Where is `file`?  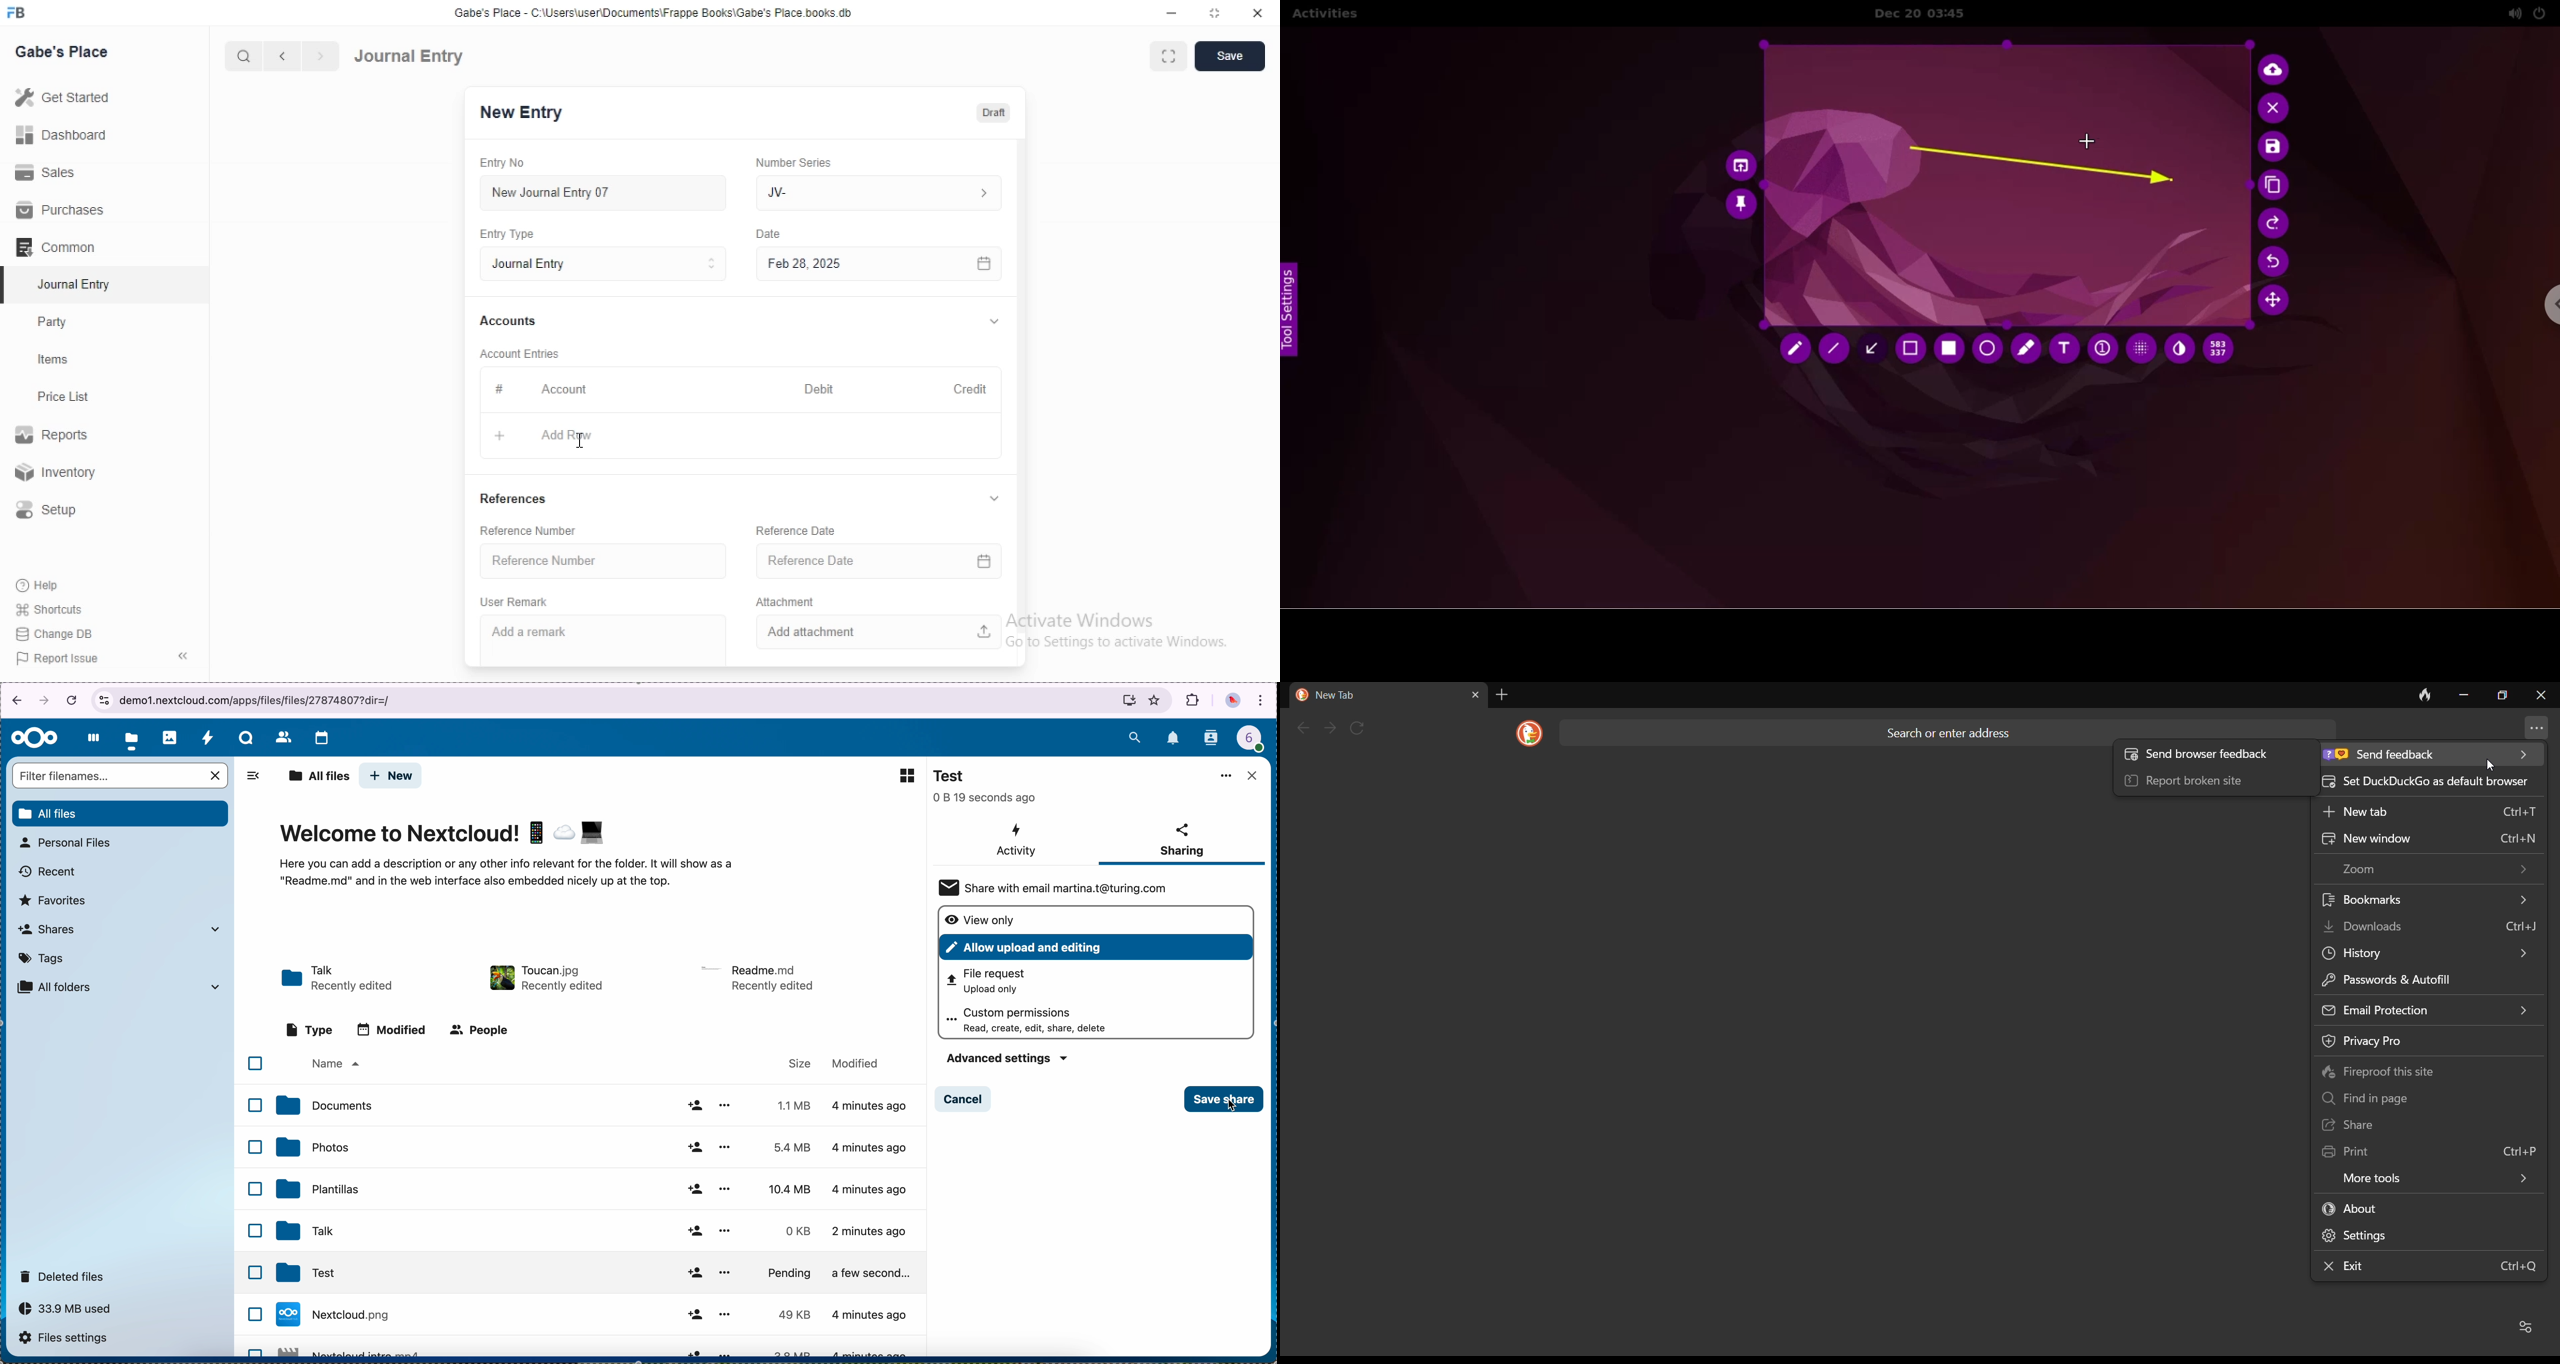 file is located at coordinates (595, 1347).